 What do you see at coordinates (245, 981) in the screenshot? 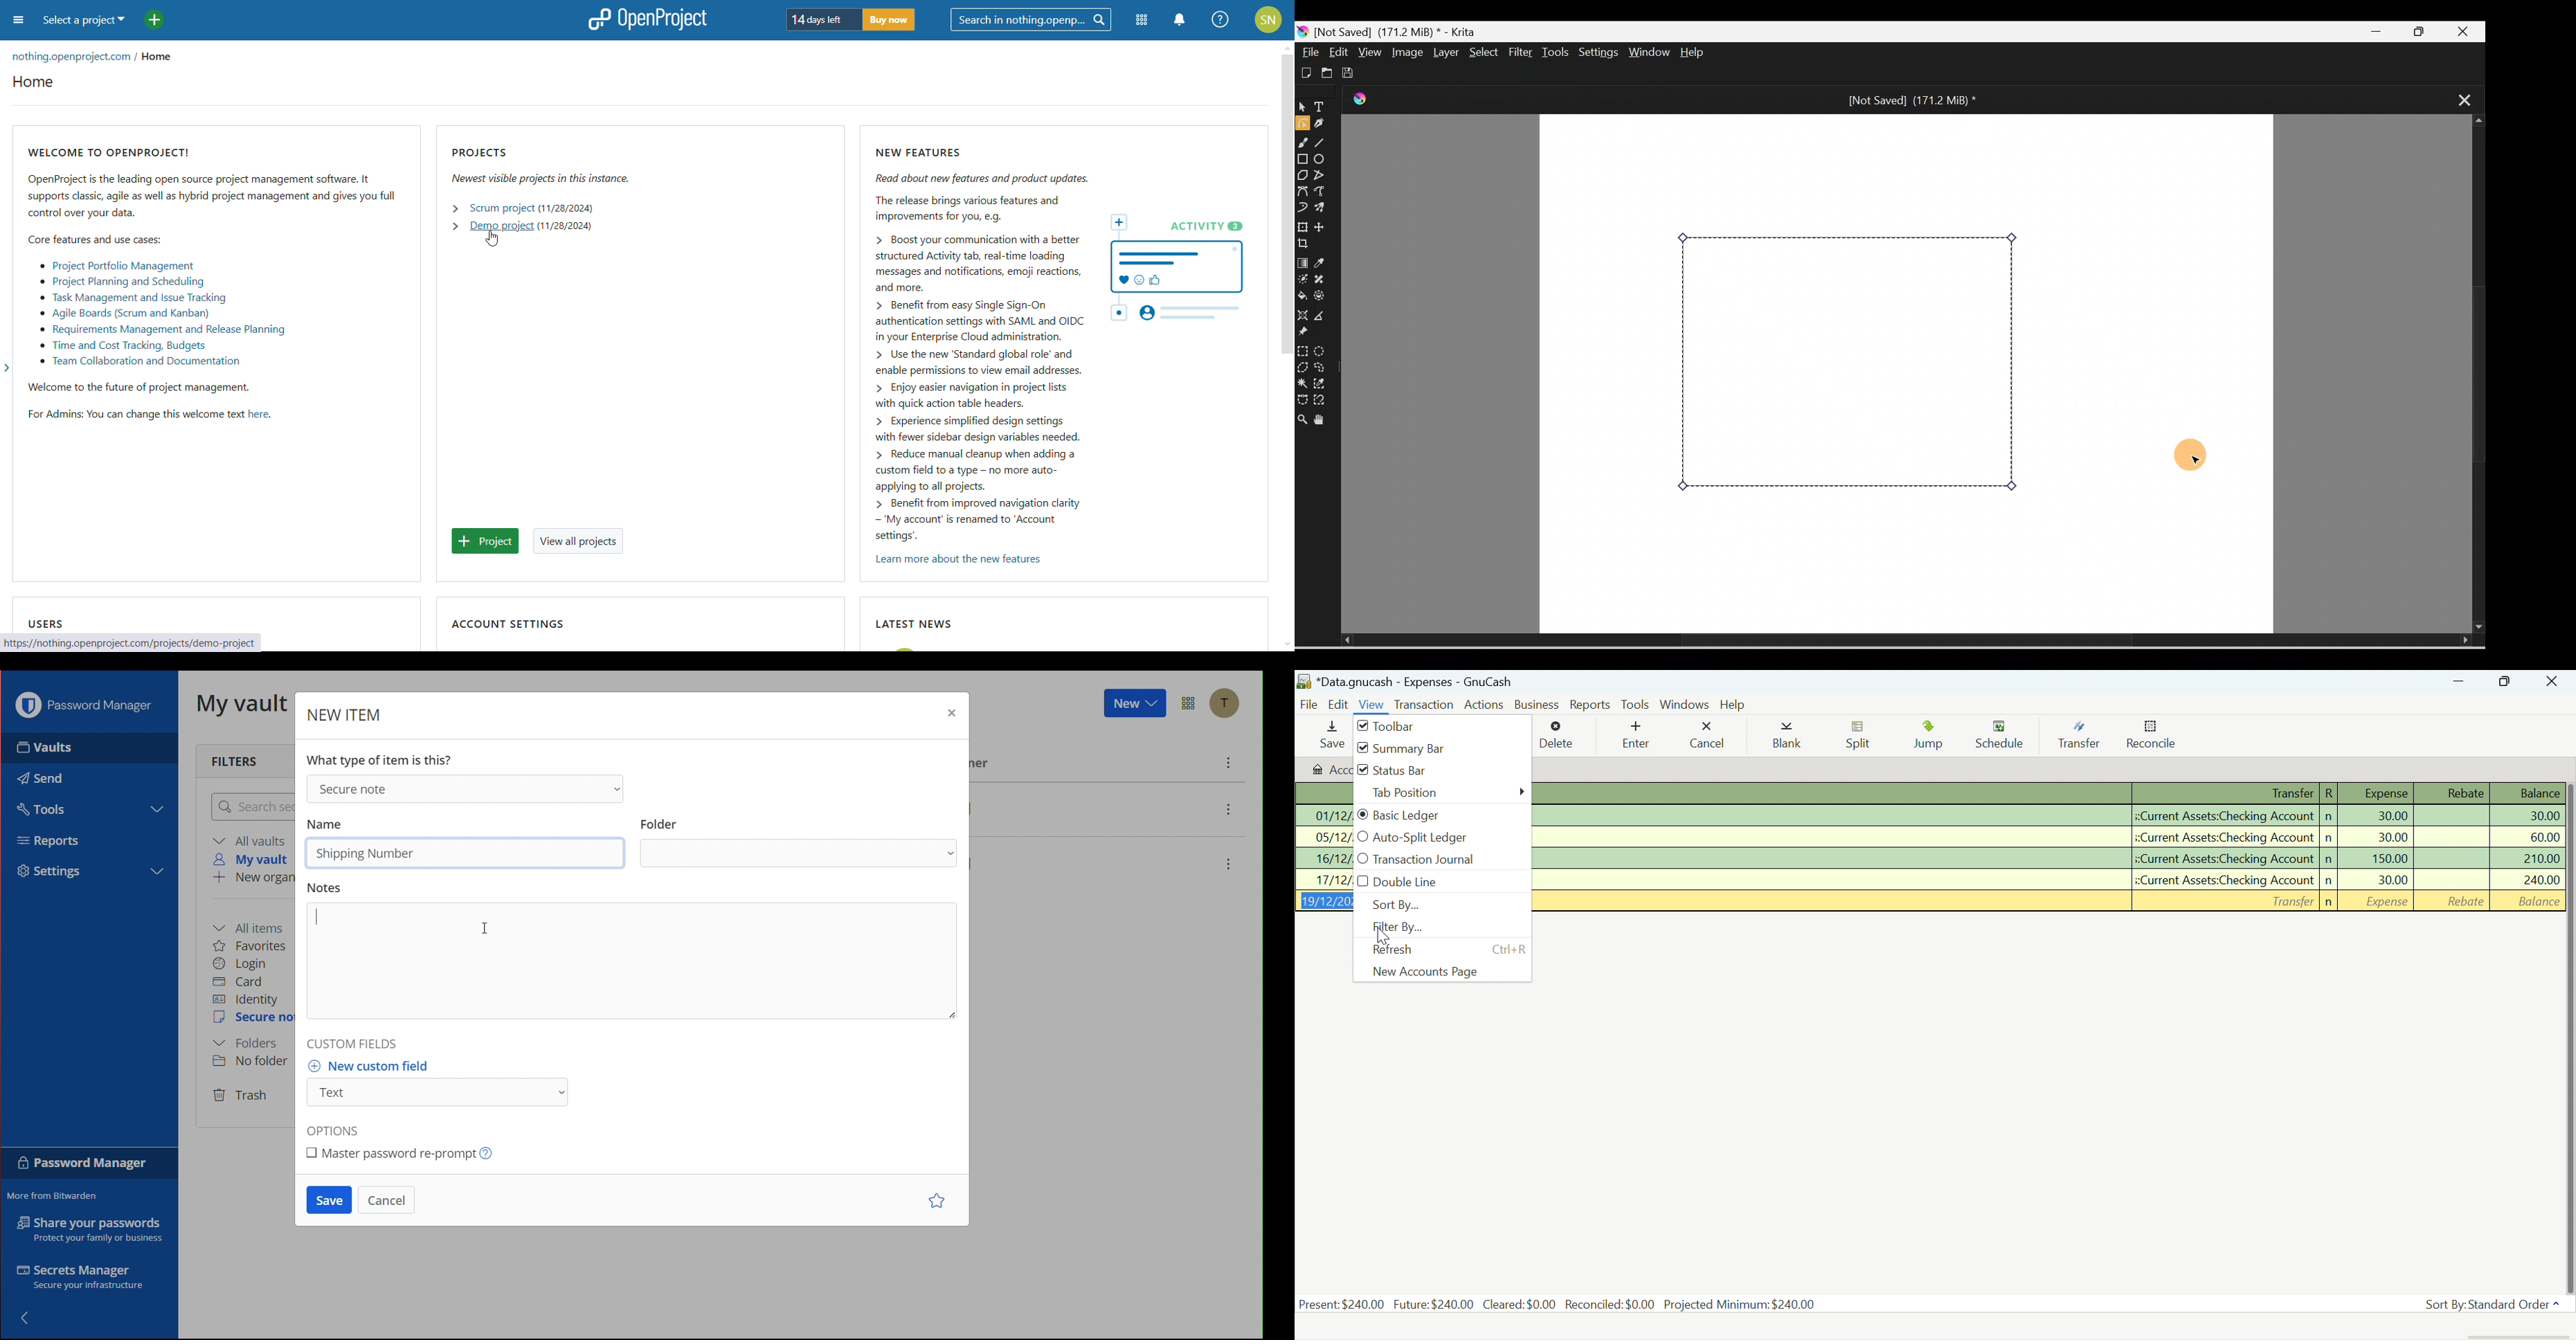
I see `Card` at bounding box center [245, 981].